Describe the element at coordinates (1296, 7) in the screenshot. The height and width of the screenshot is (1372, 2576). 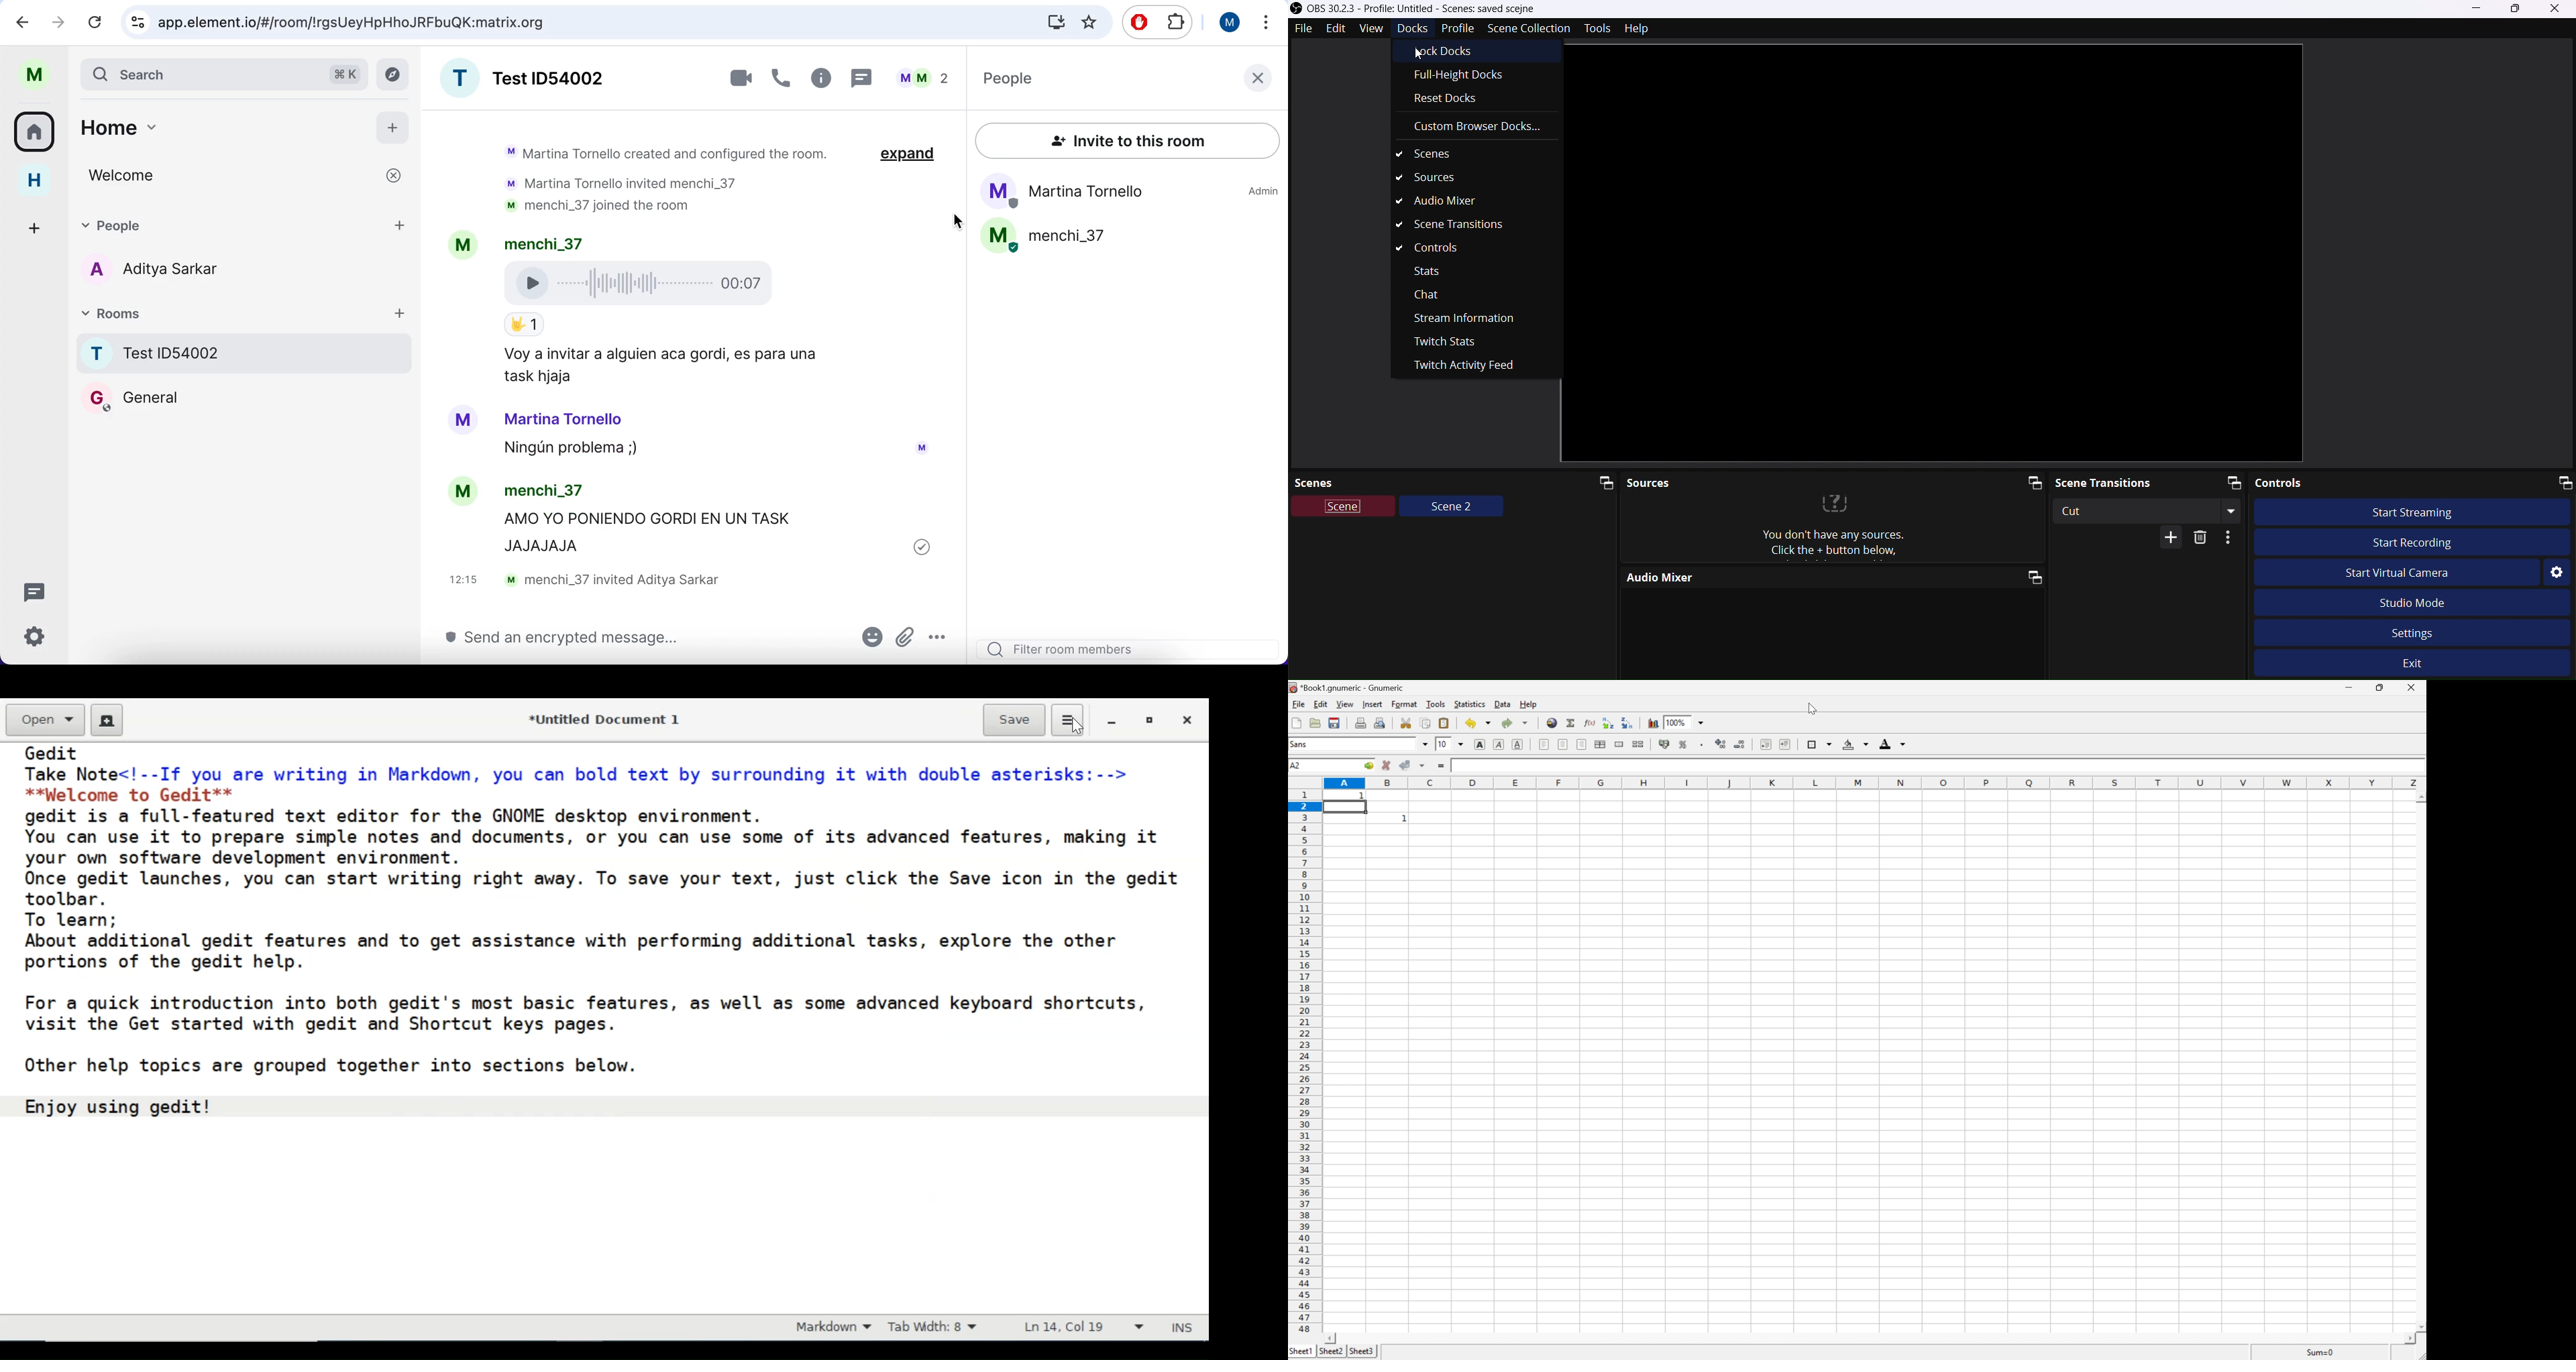
I see `OBS studio logo` at that location.